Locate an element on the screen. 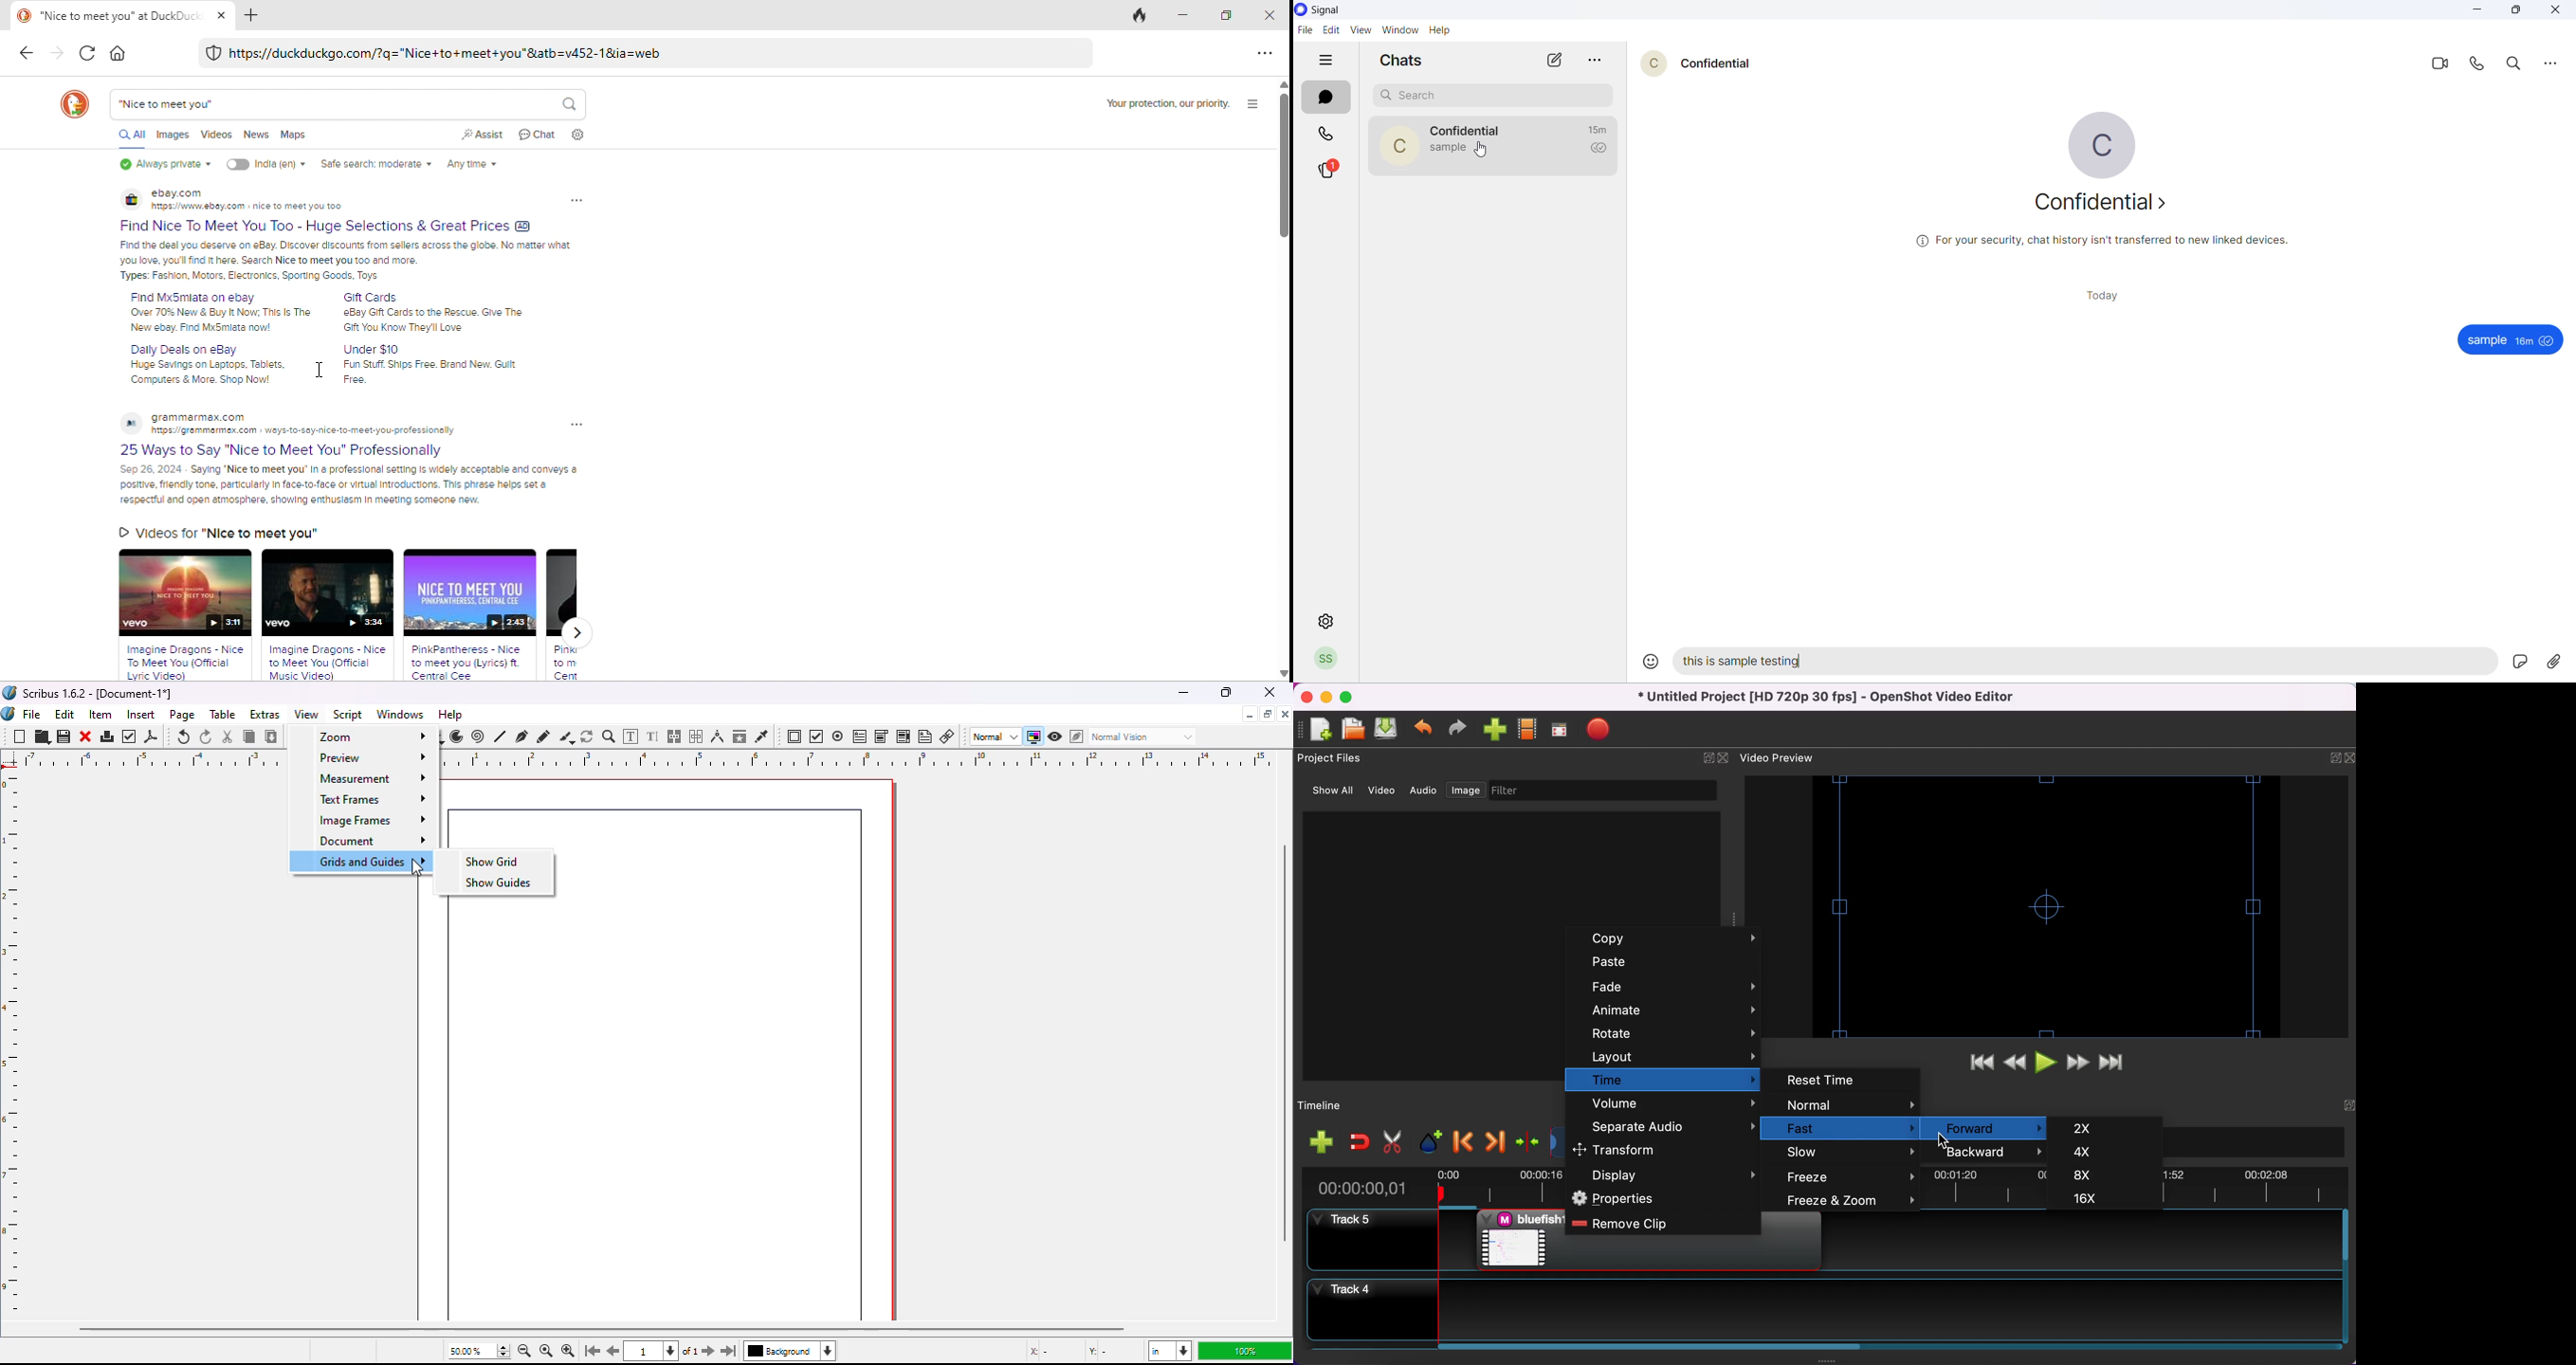 This screenshot has width=2576, height=1372. new webpage of search result openned is located at coordinates (106, 16).